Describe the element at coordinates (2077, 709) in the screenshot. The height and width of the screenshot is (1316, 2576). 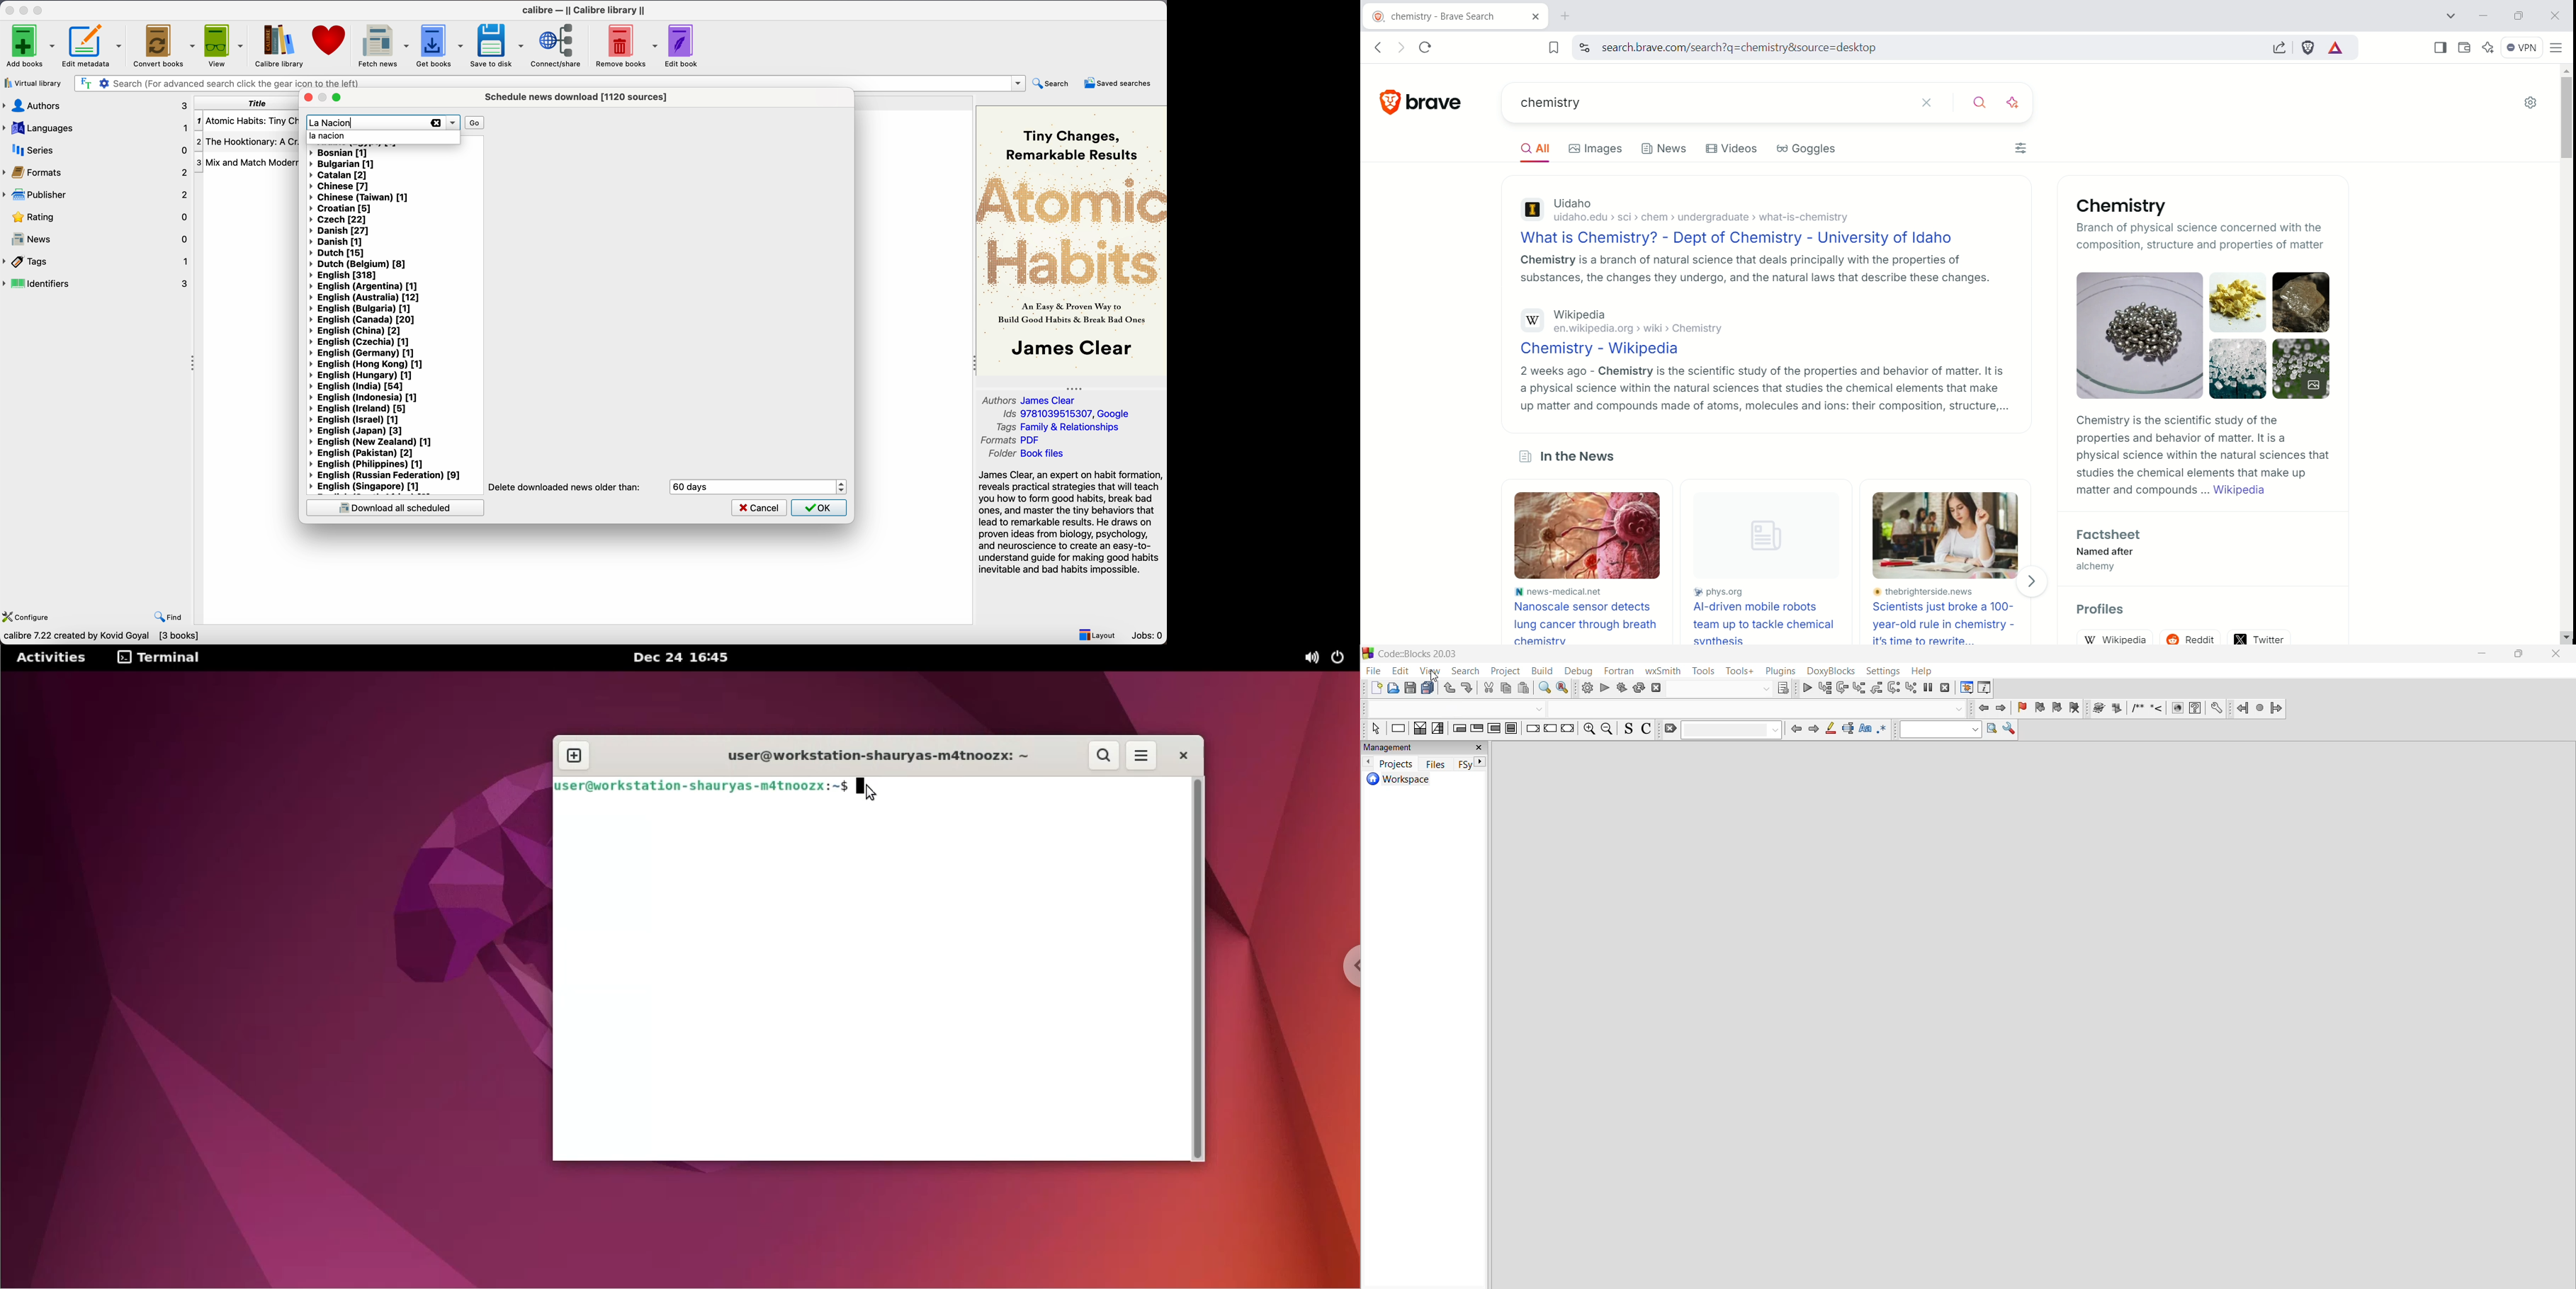
I see `clear bookmark` at that location.